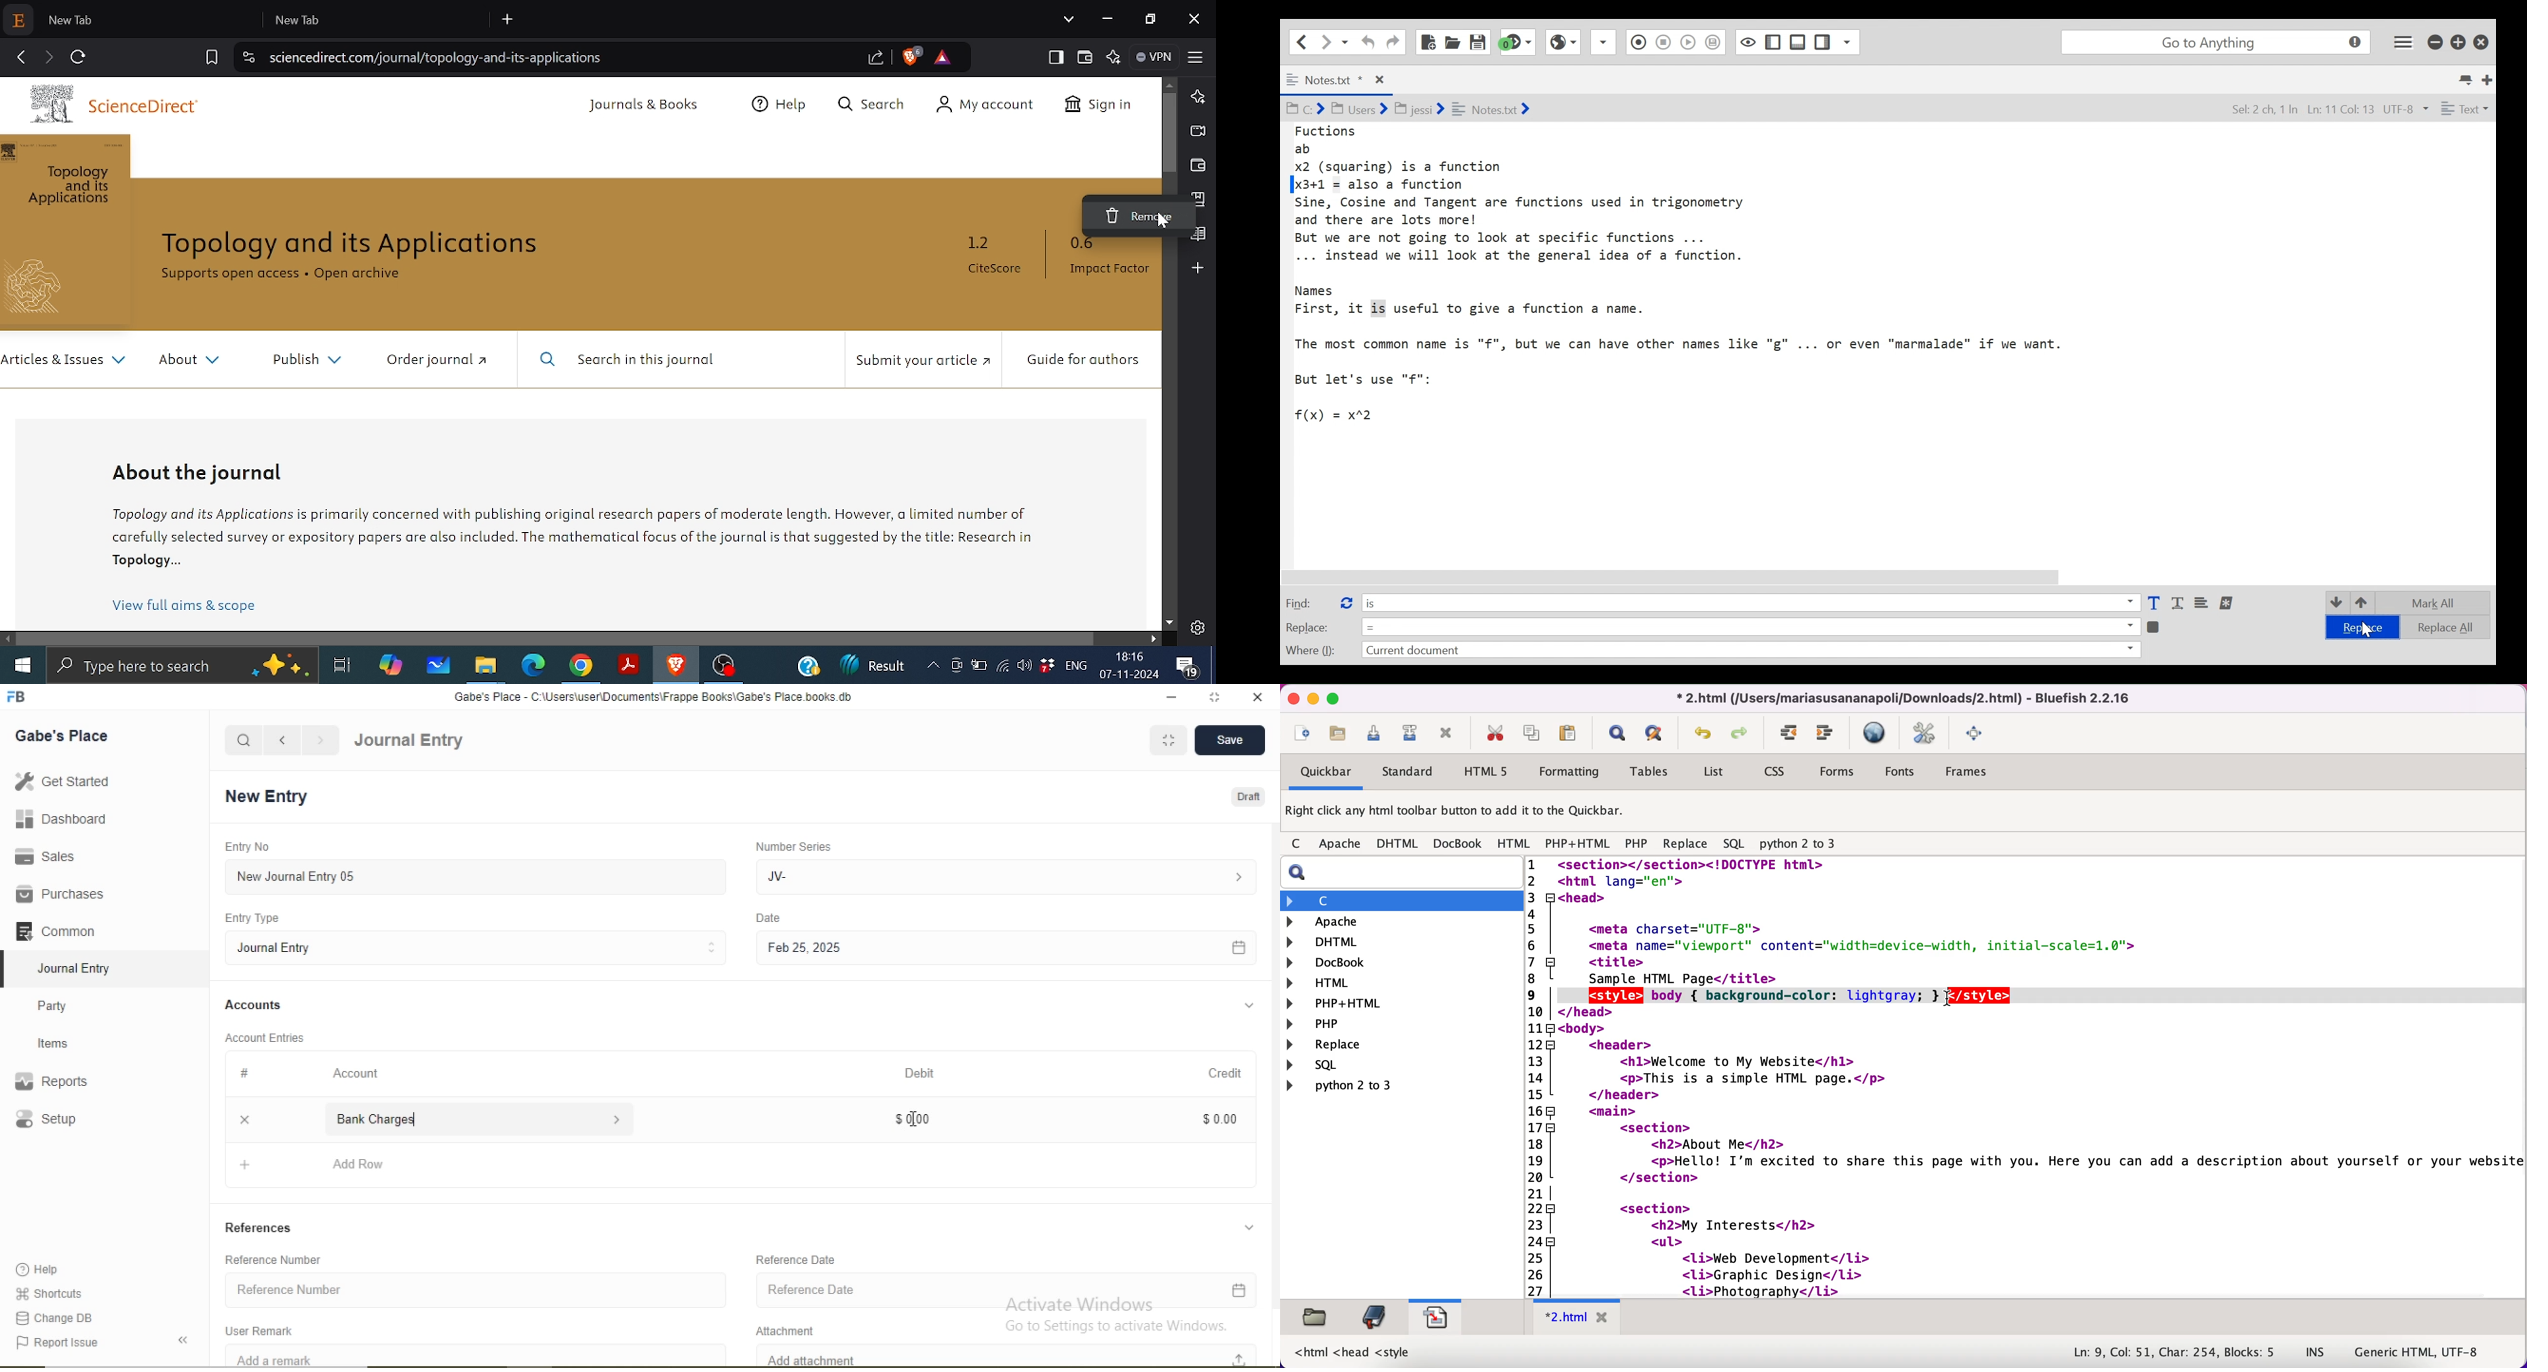 This screenshot has height=1372, width=2548. Describe the element at coordinates (46, 1270) in the screenshot. I see `Help` at that location.